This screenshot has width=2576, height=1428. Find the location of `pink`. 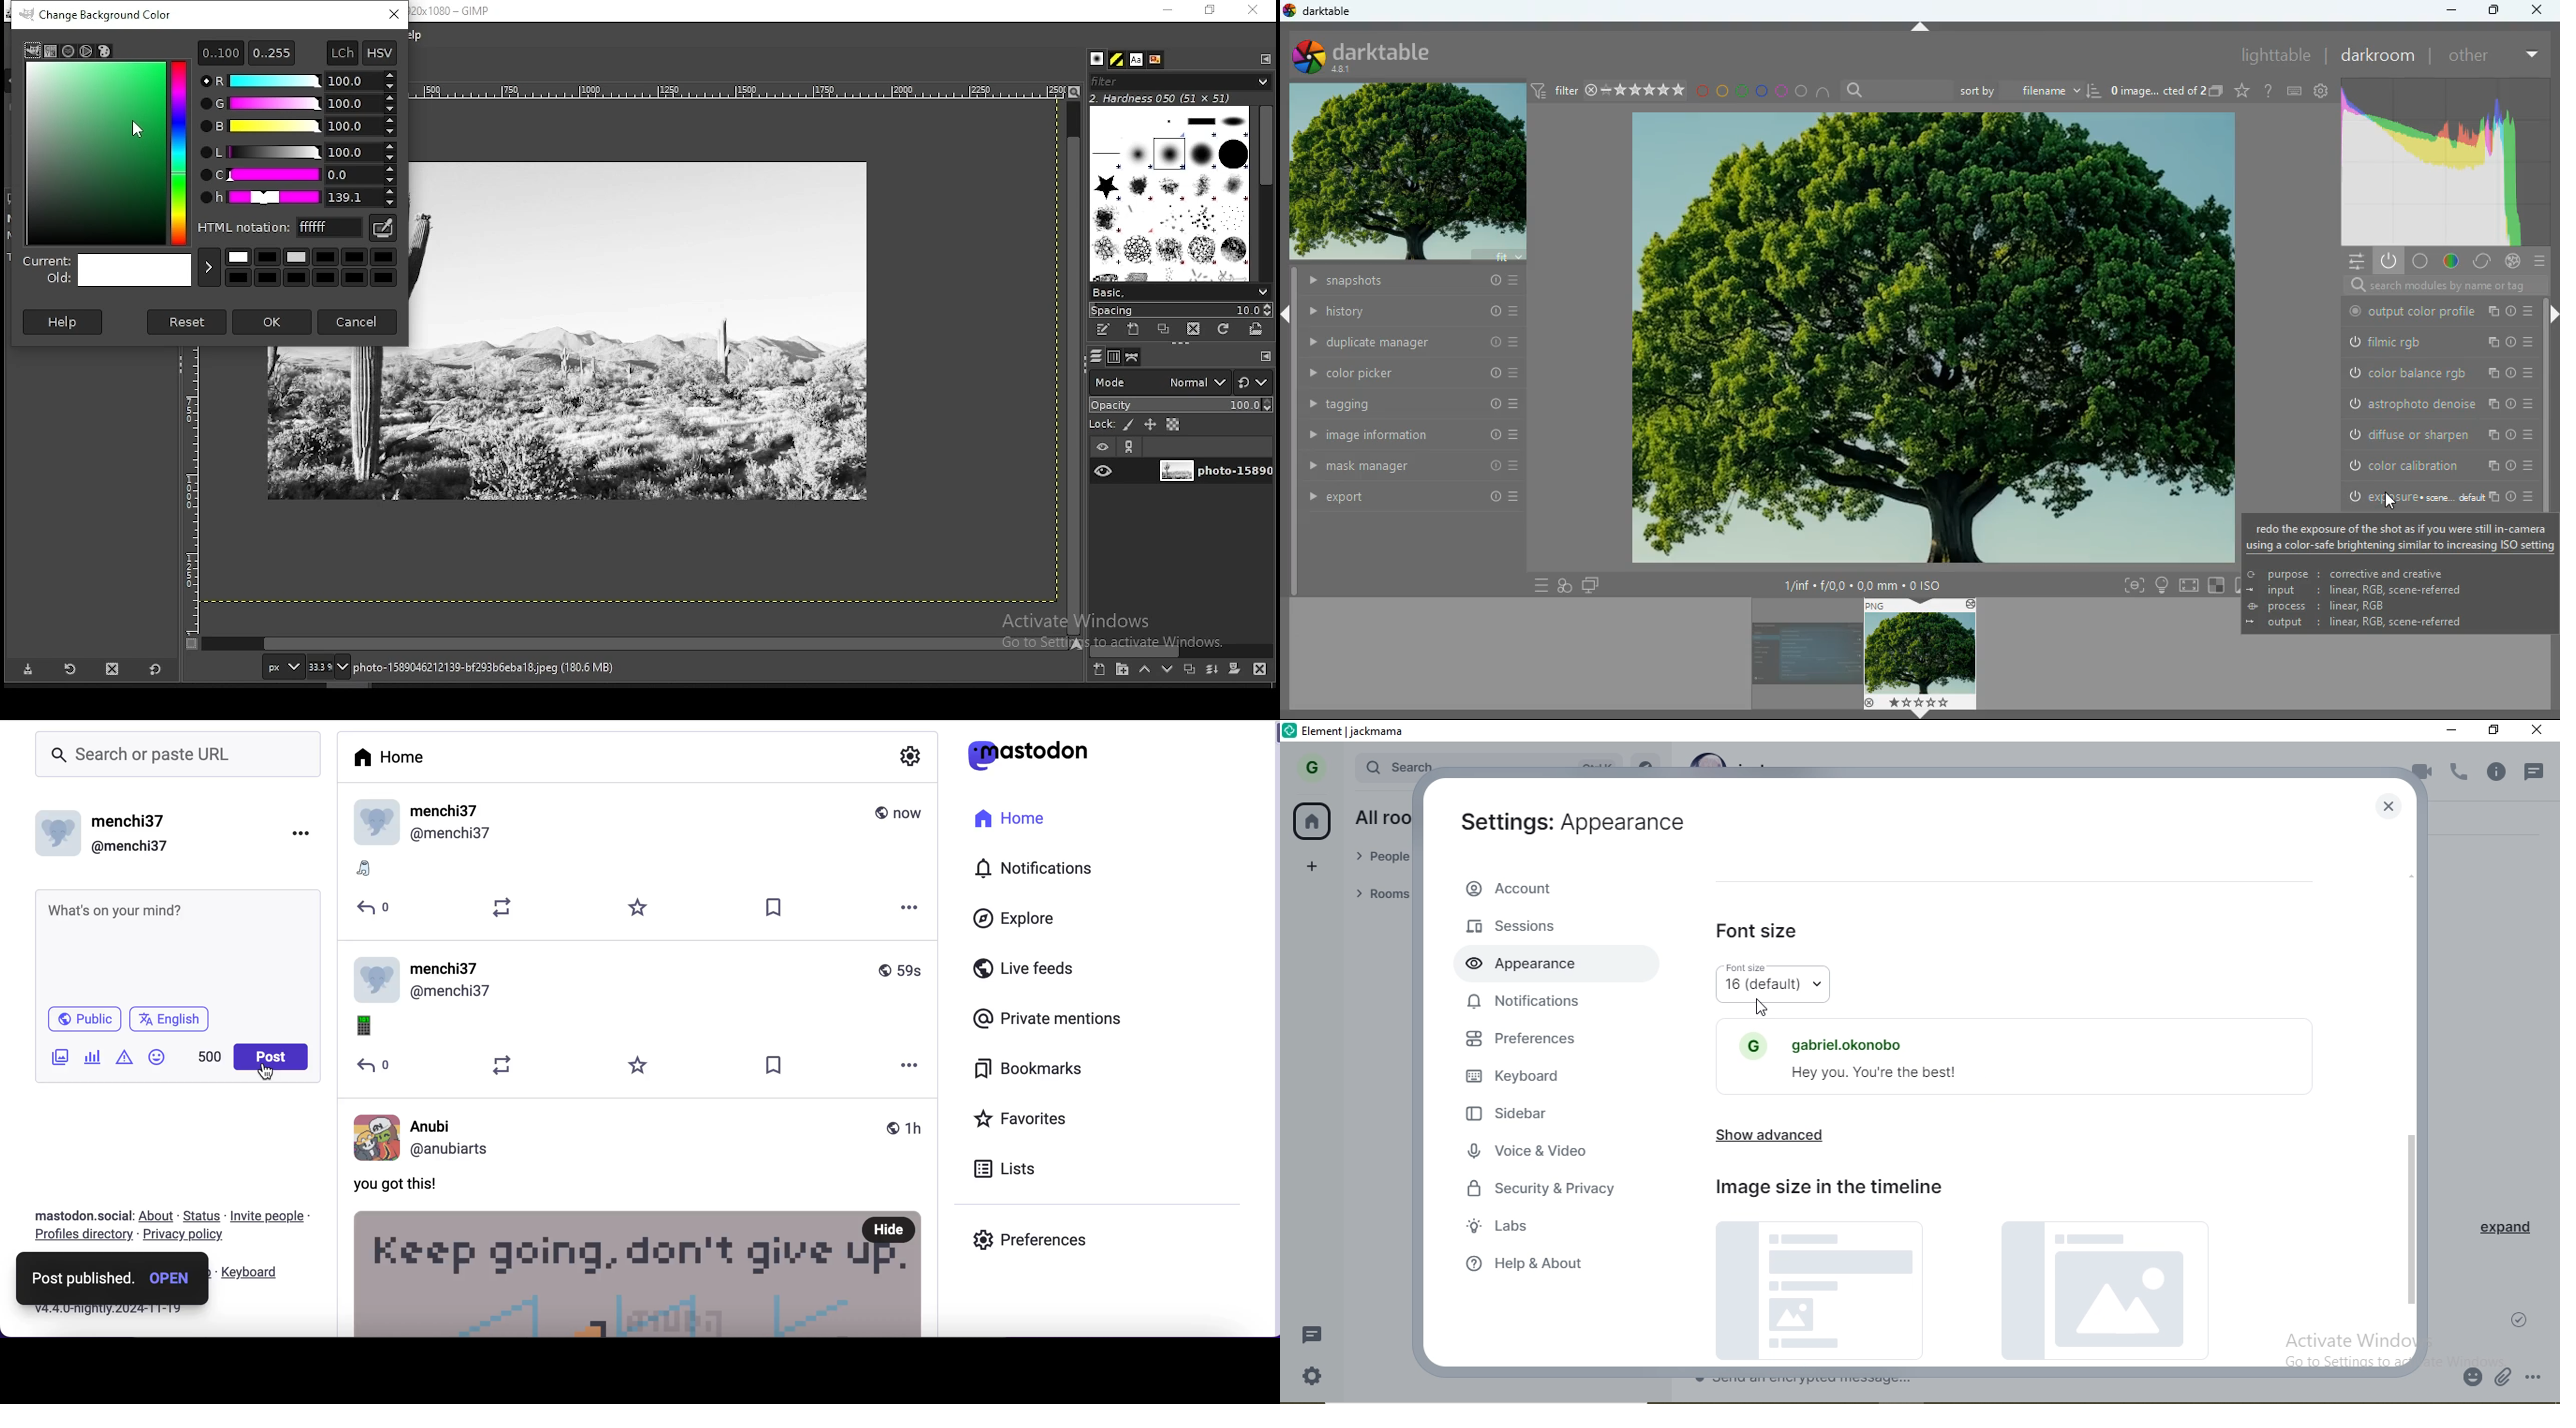

pink is located at coordinates (1780, 92).